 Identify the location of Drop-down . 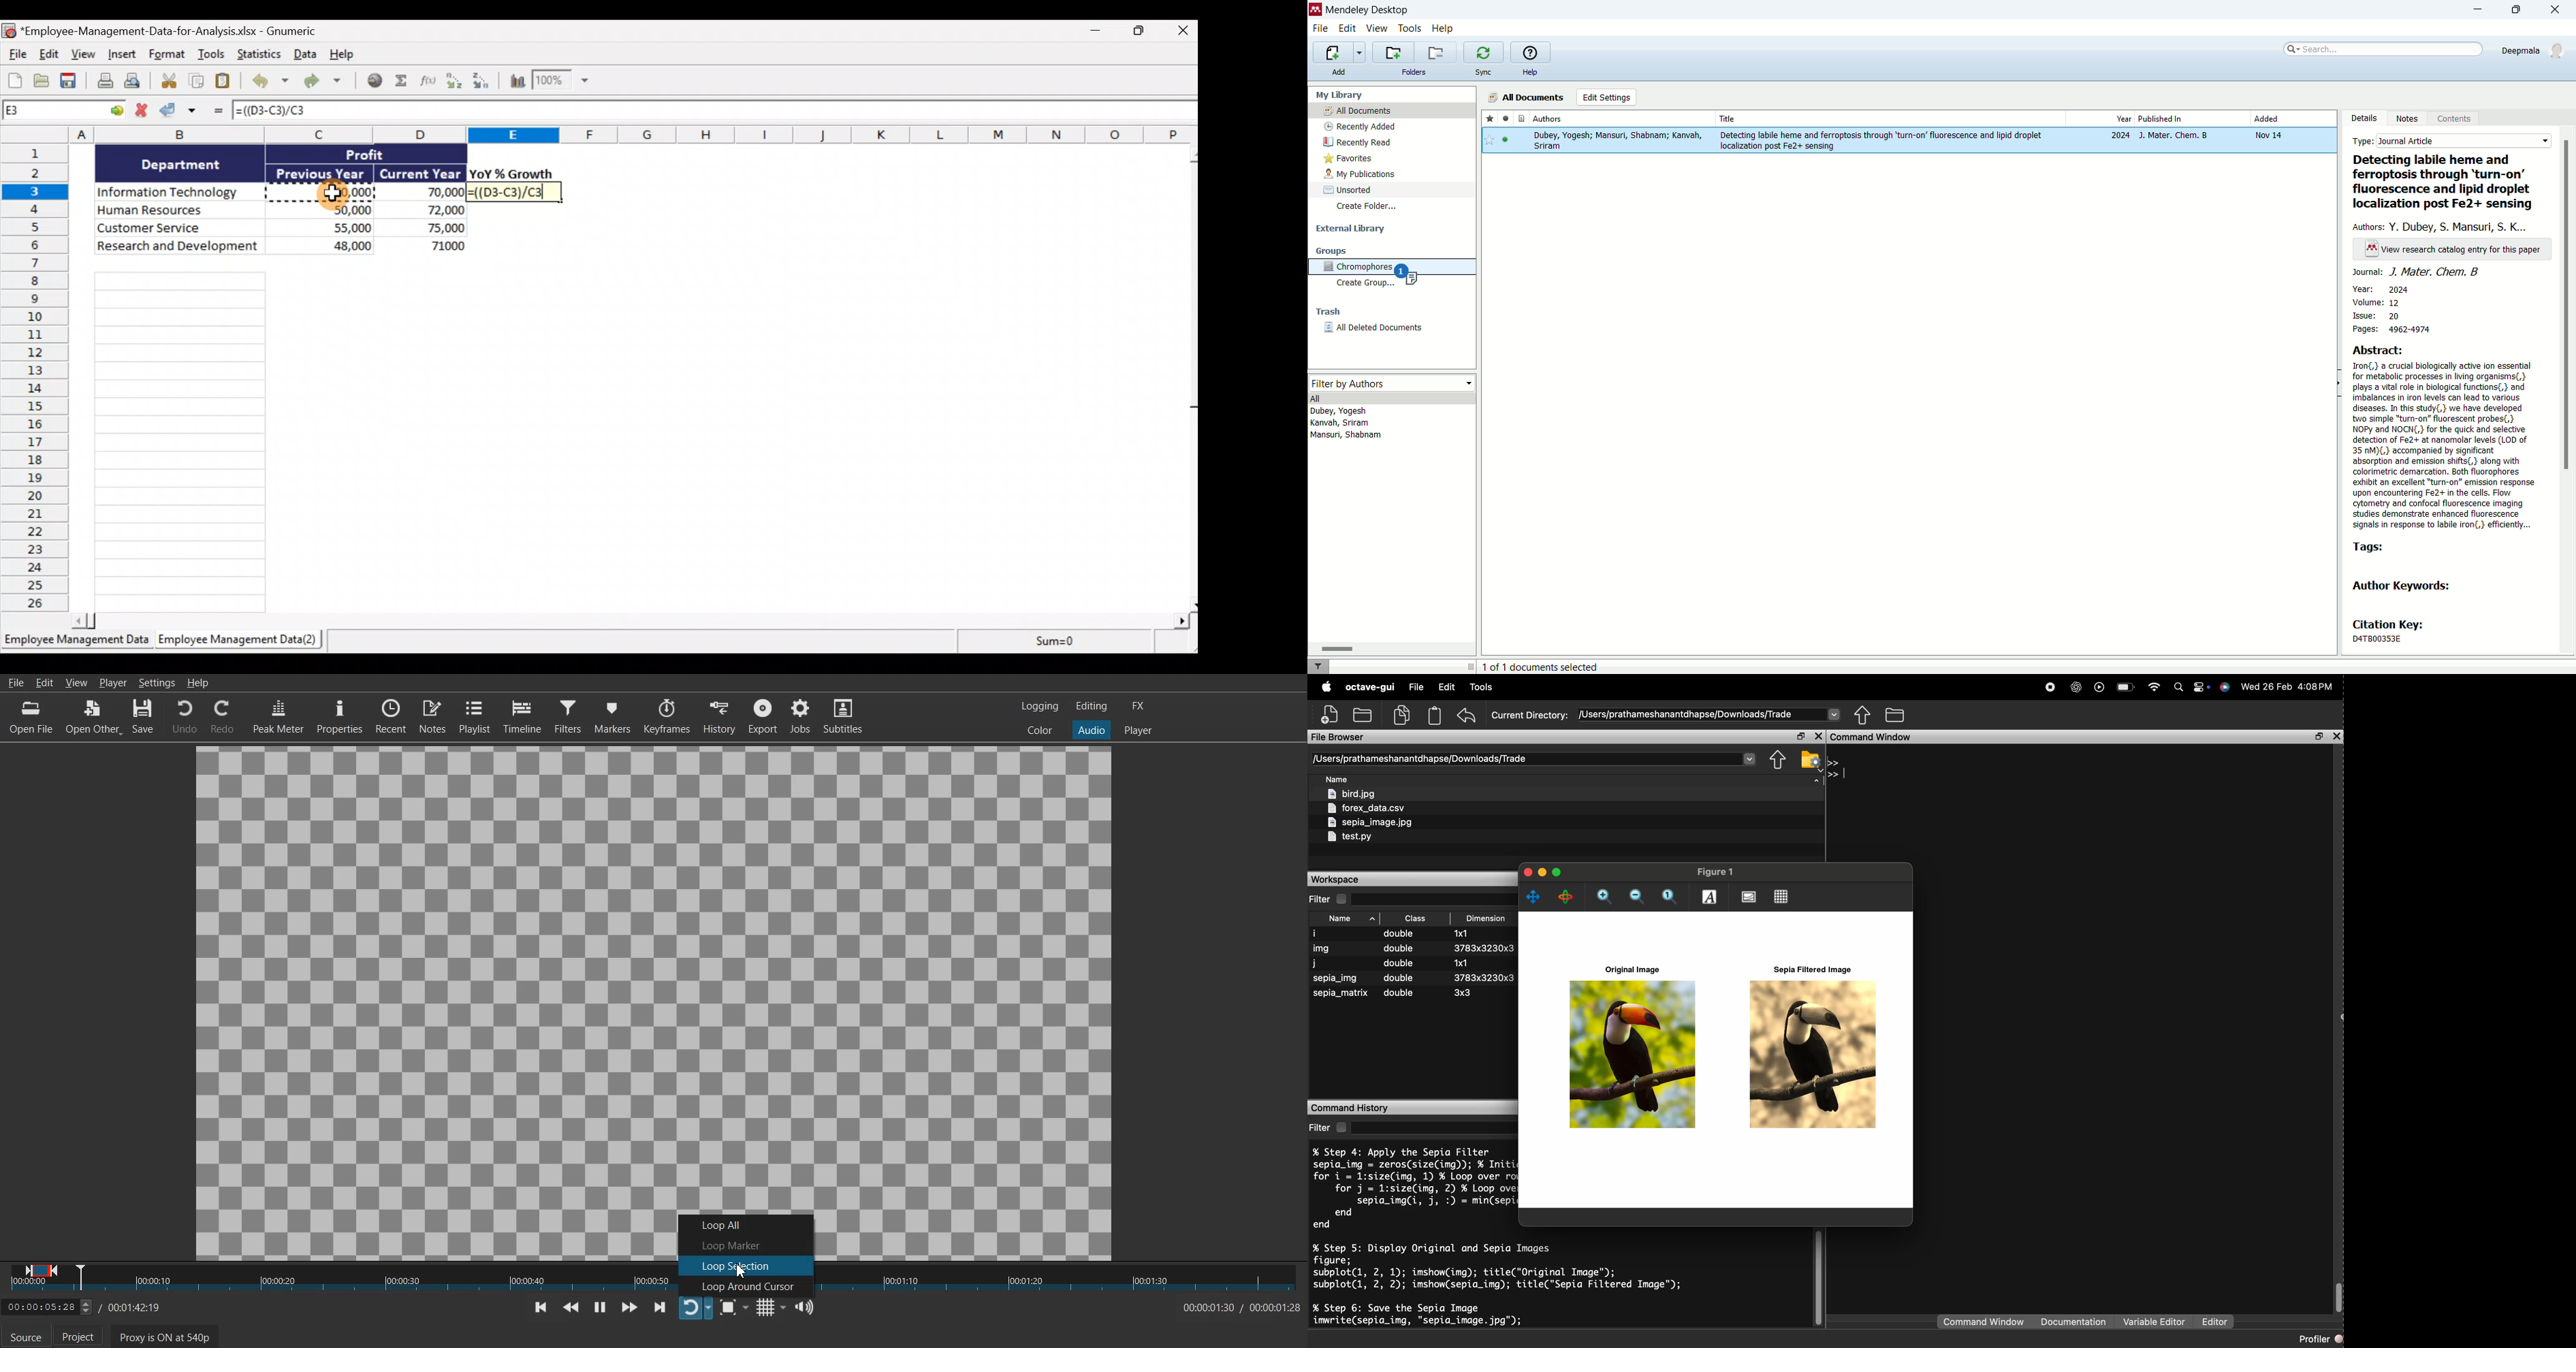
(1750, 759).